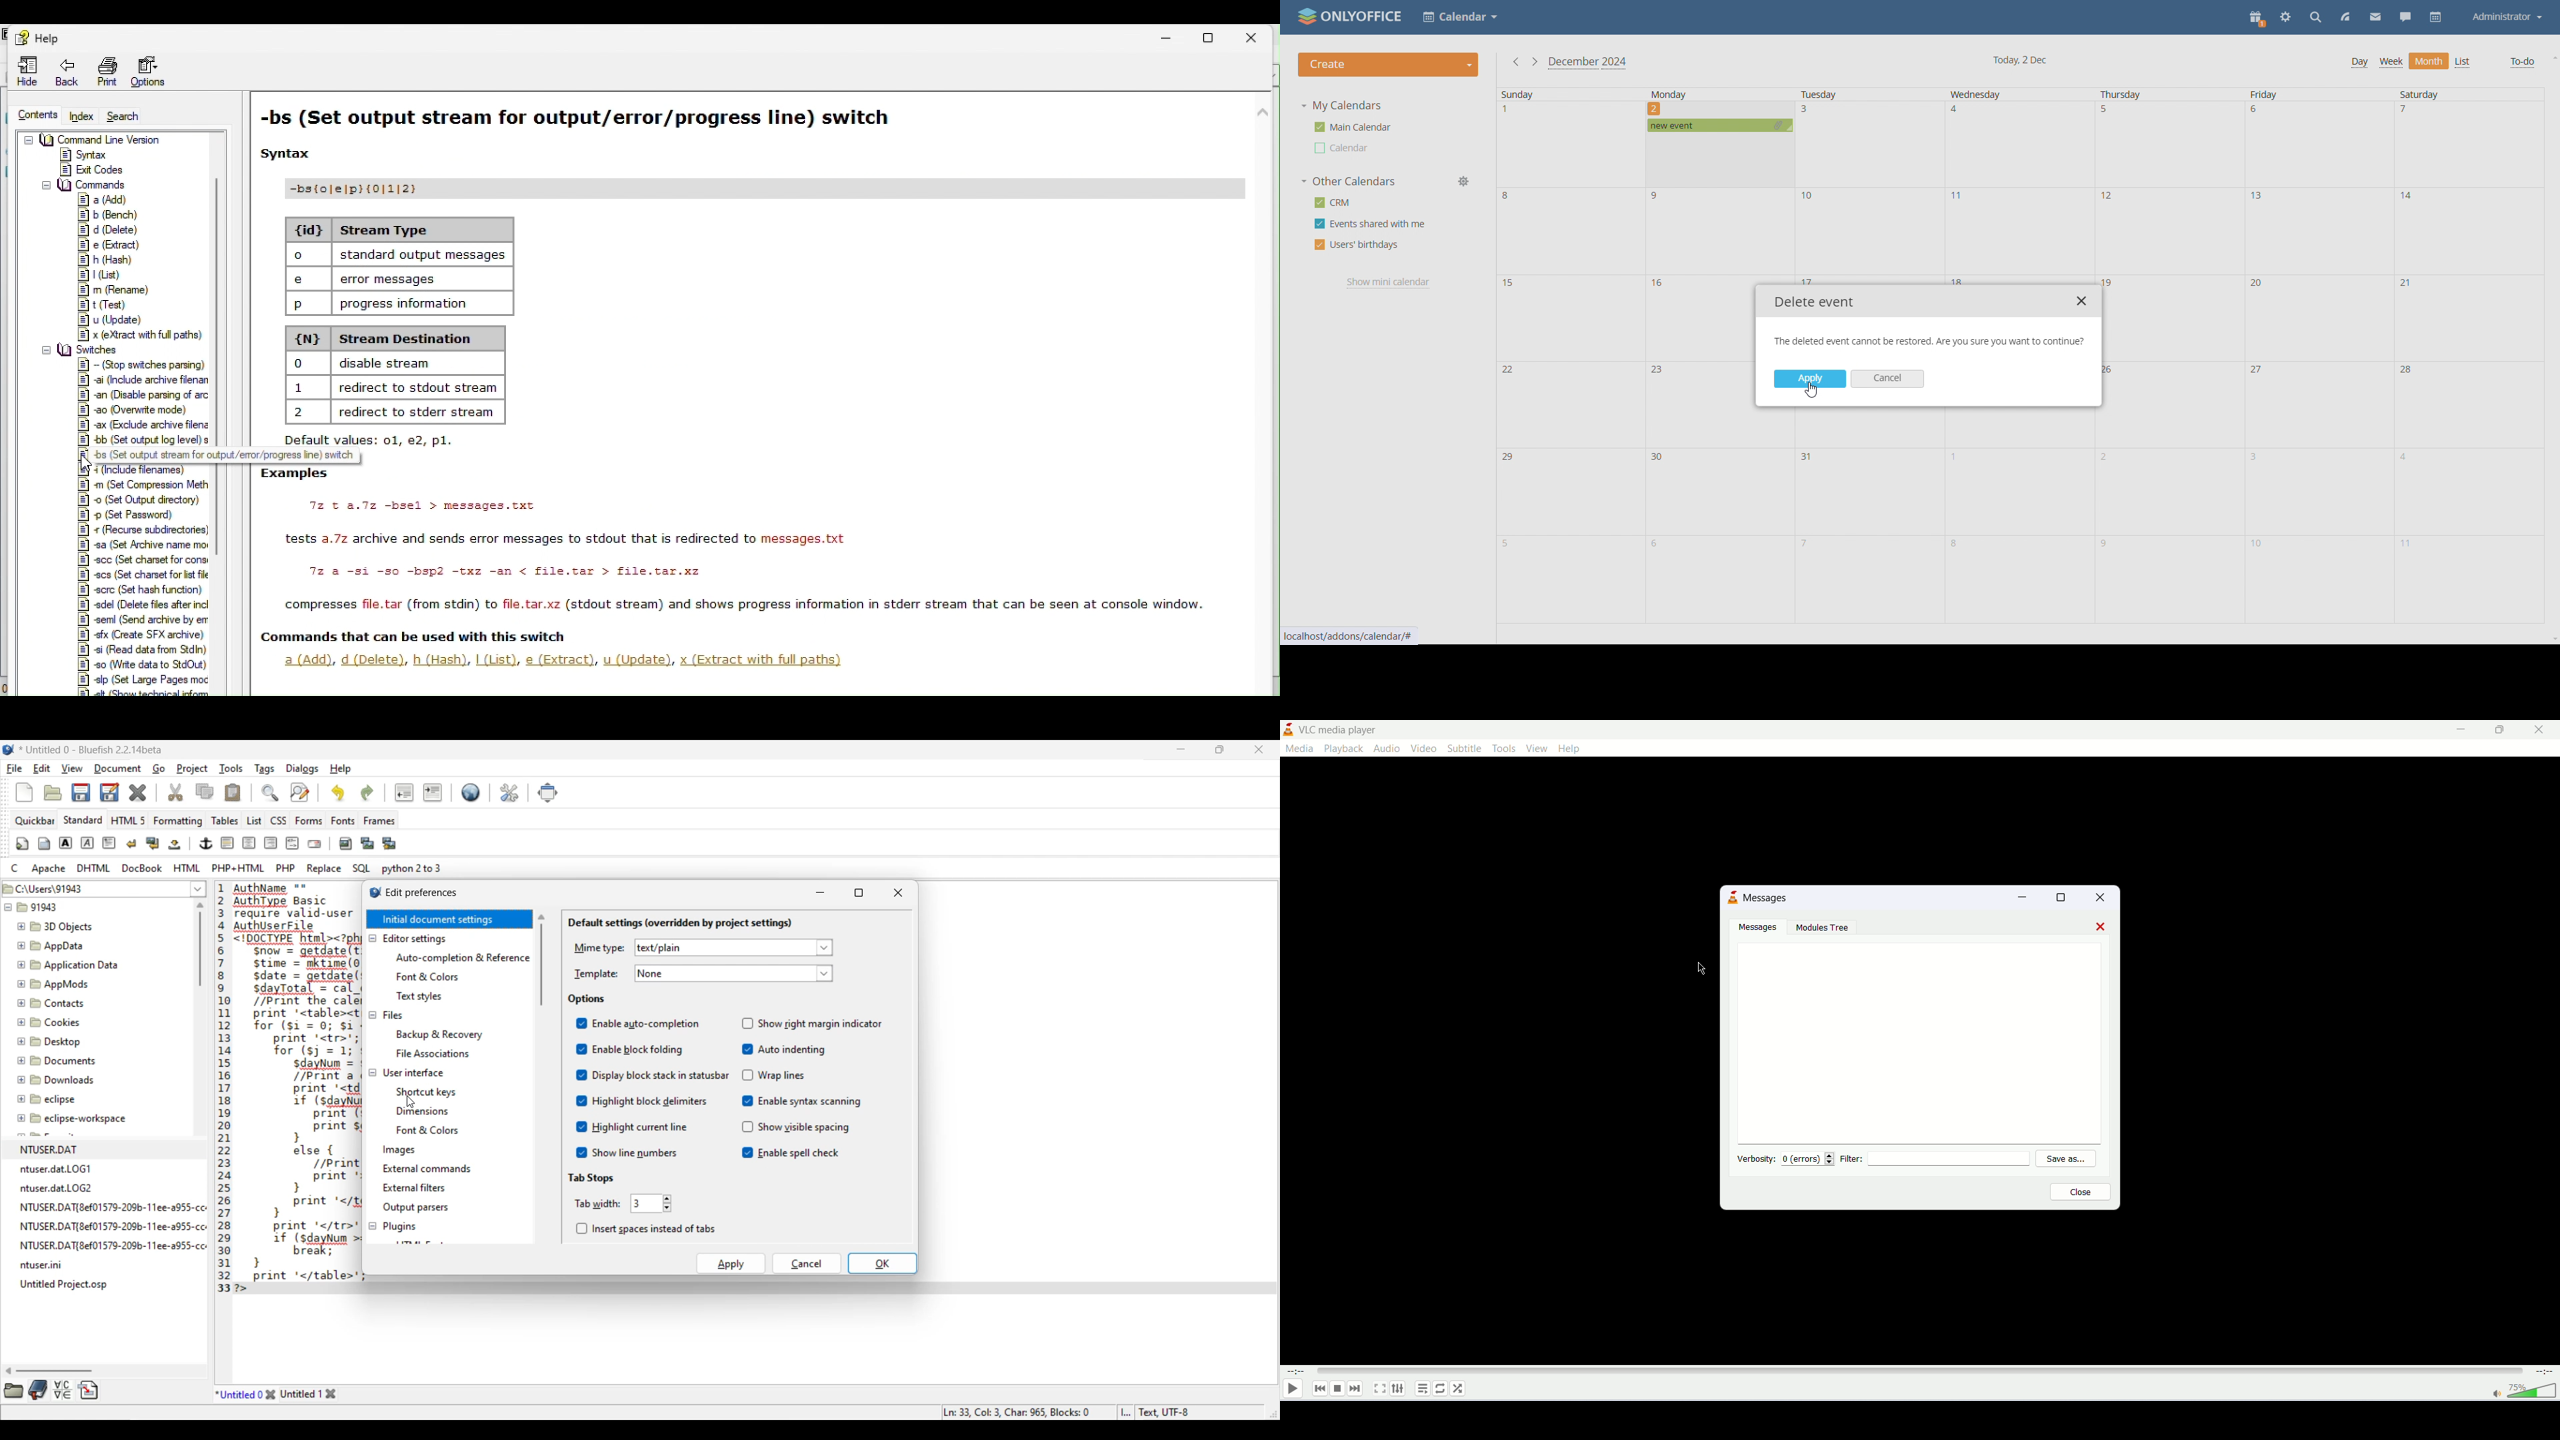 Image resolution: width=2576 pixels, height=1456 pixels. I want to click on 6, so click(1657, 547).